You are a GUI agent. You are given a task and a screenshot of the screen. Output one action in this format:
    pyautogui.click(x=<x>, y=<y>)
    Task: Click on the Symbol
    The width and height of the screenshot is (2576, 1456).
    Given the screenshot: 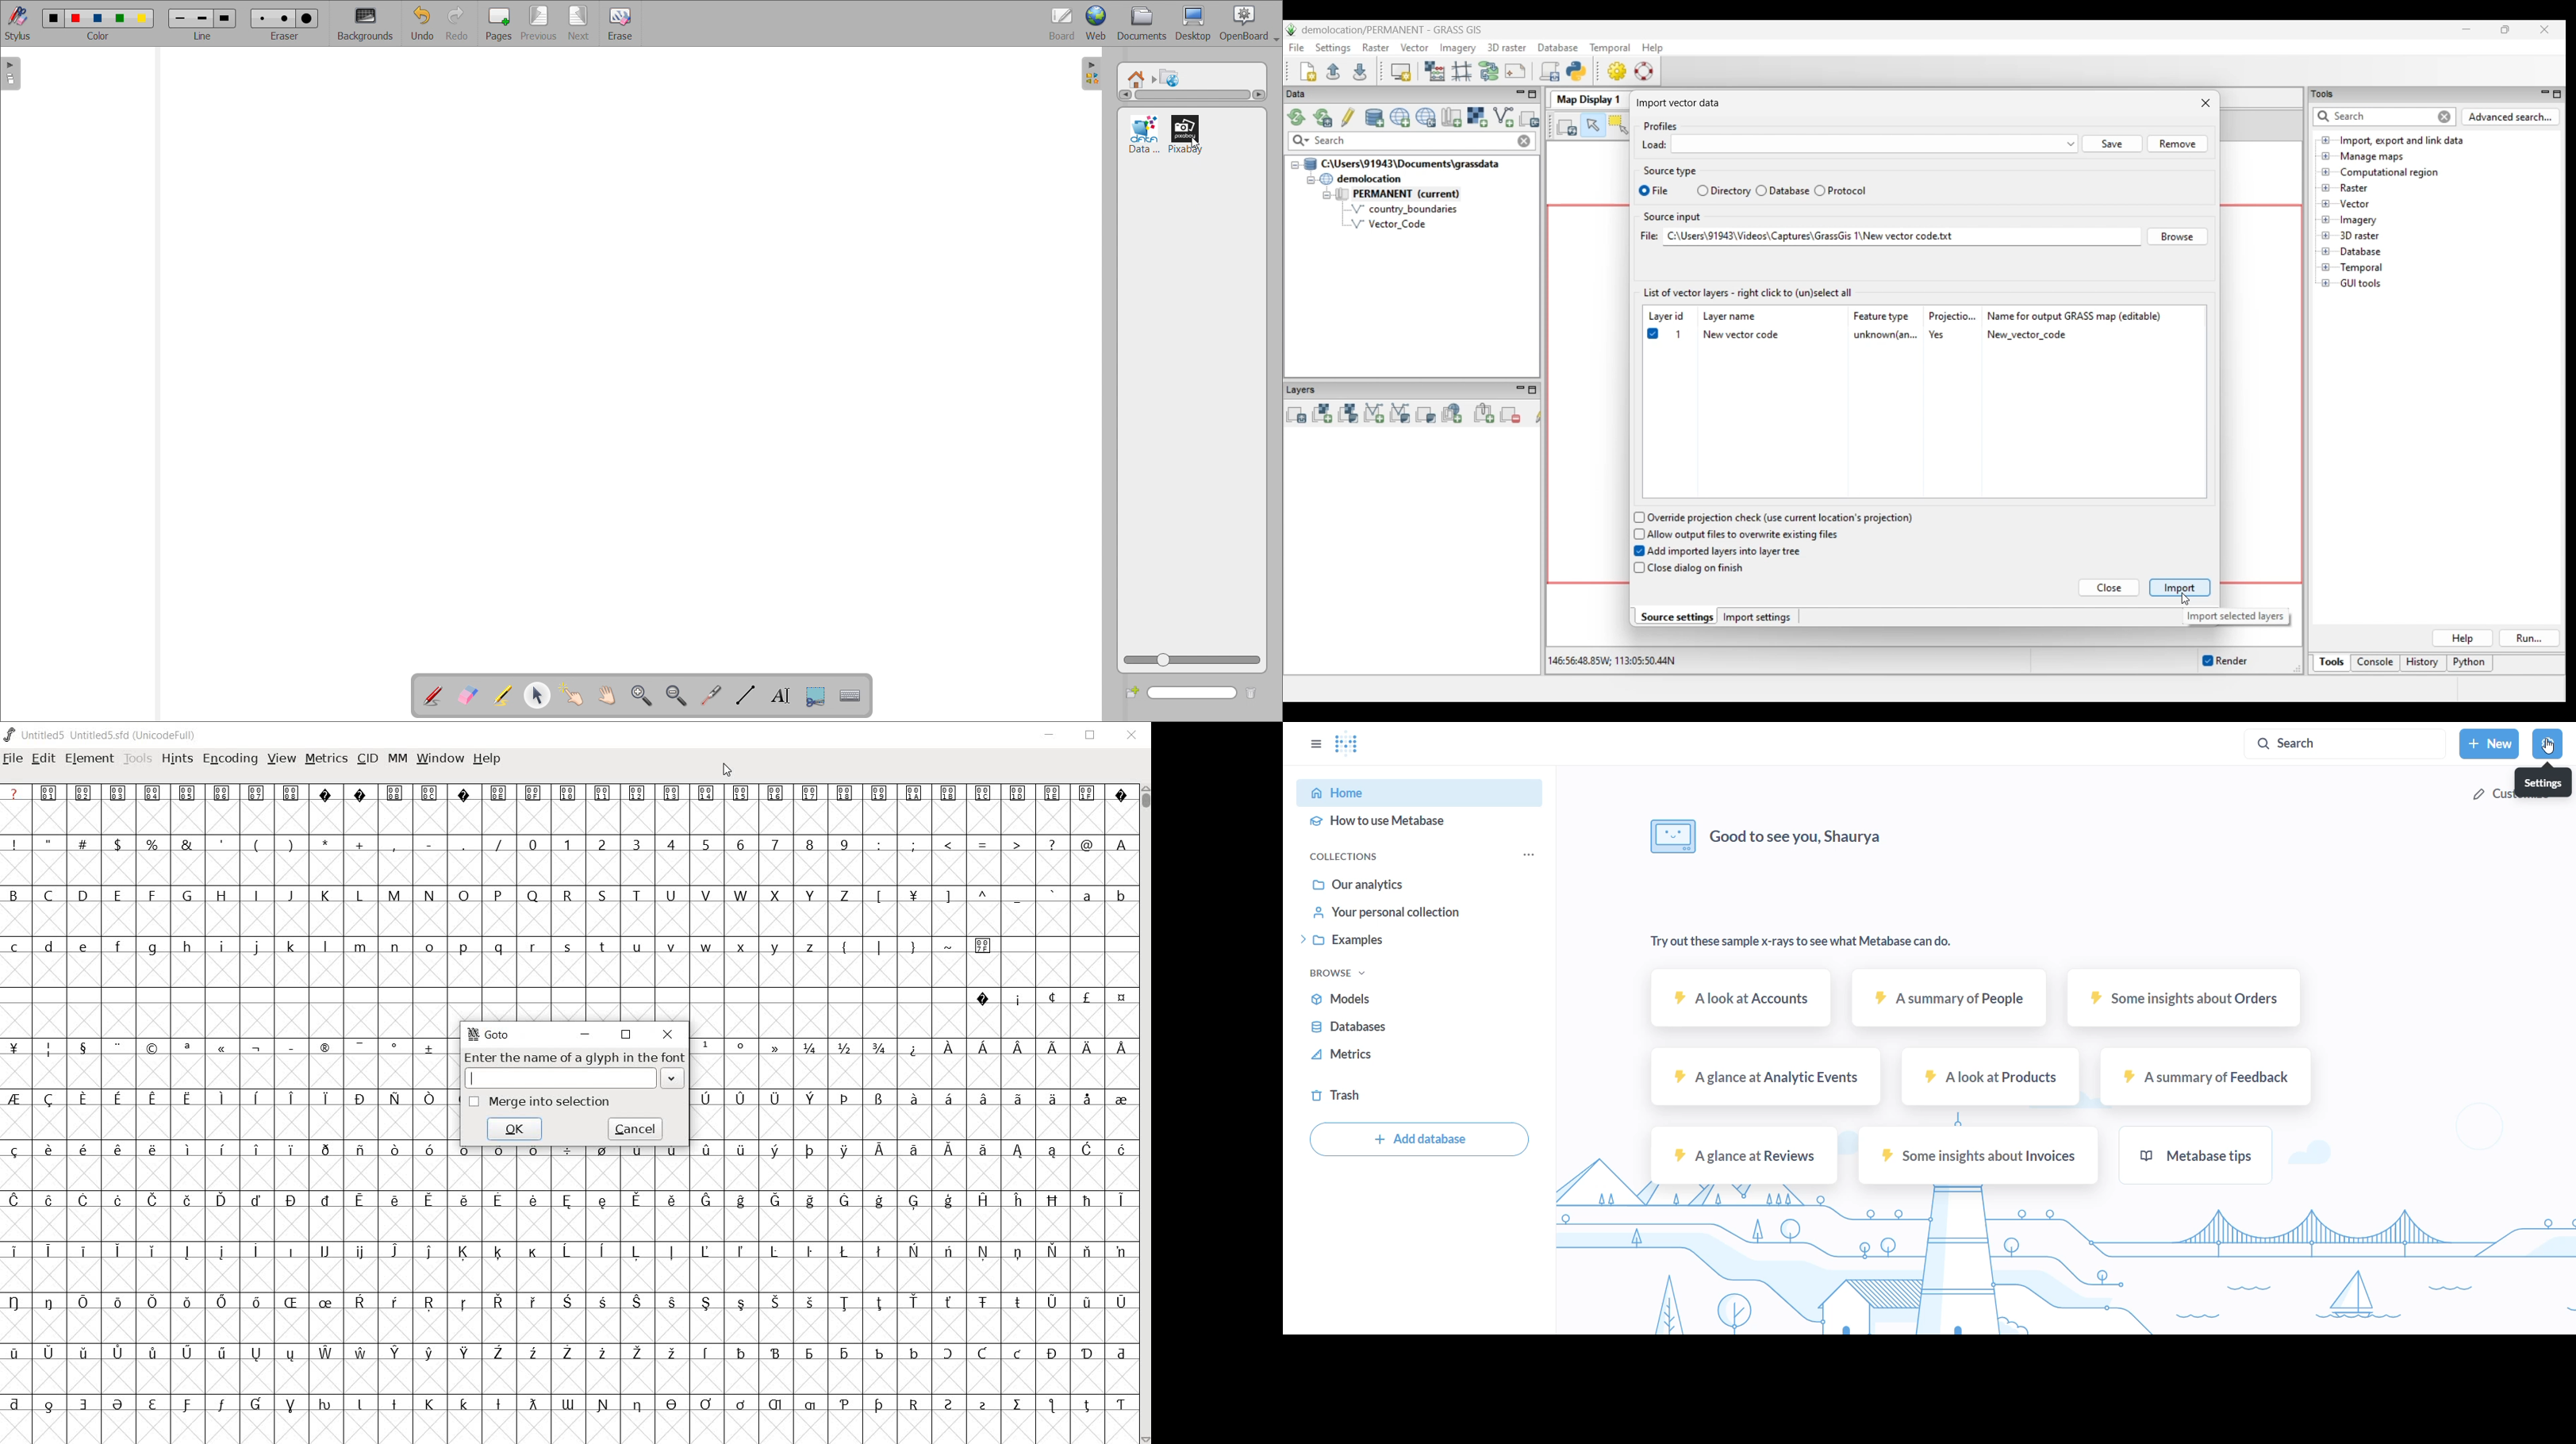 What is the action you would take?
    pyautogui.click(x=116, y=1149)
    